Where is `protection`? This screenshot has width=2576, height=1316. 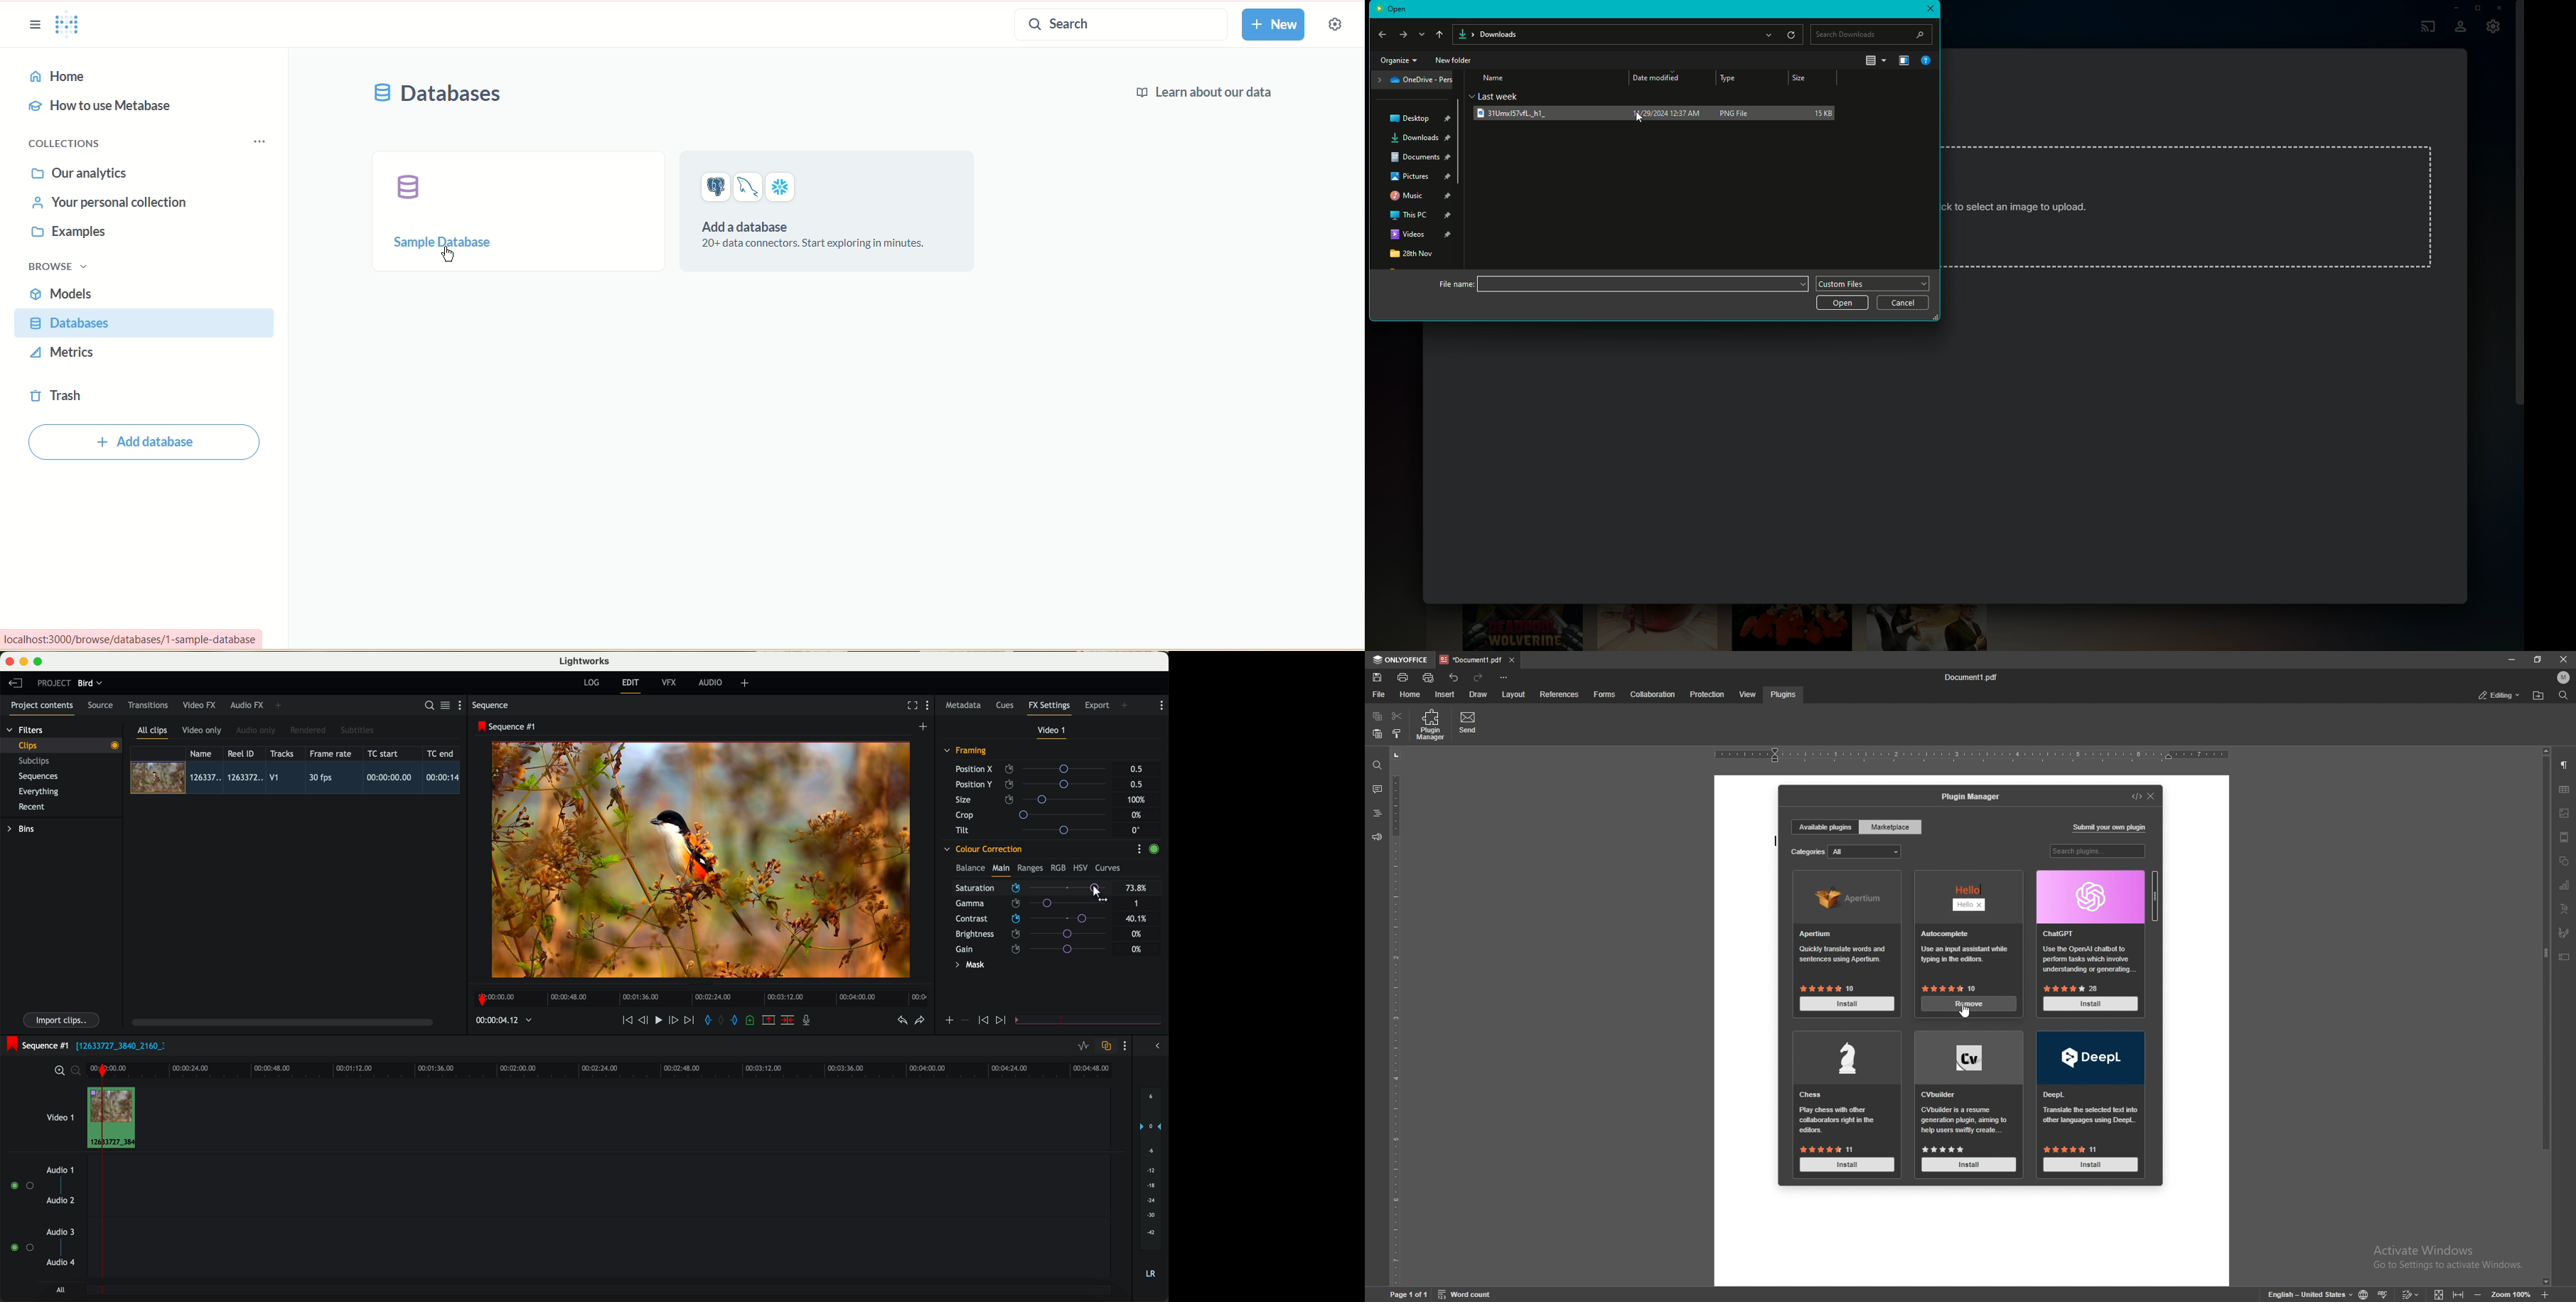 protection is located at coordinates (1707, 694).